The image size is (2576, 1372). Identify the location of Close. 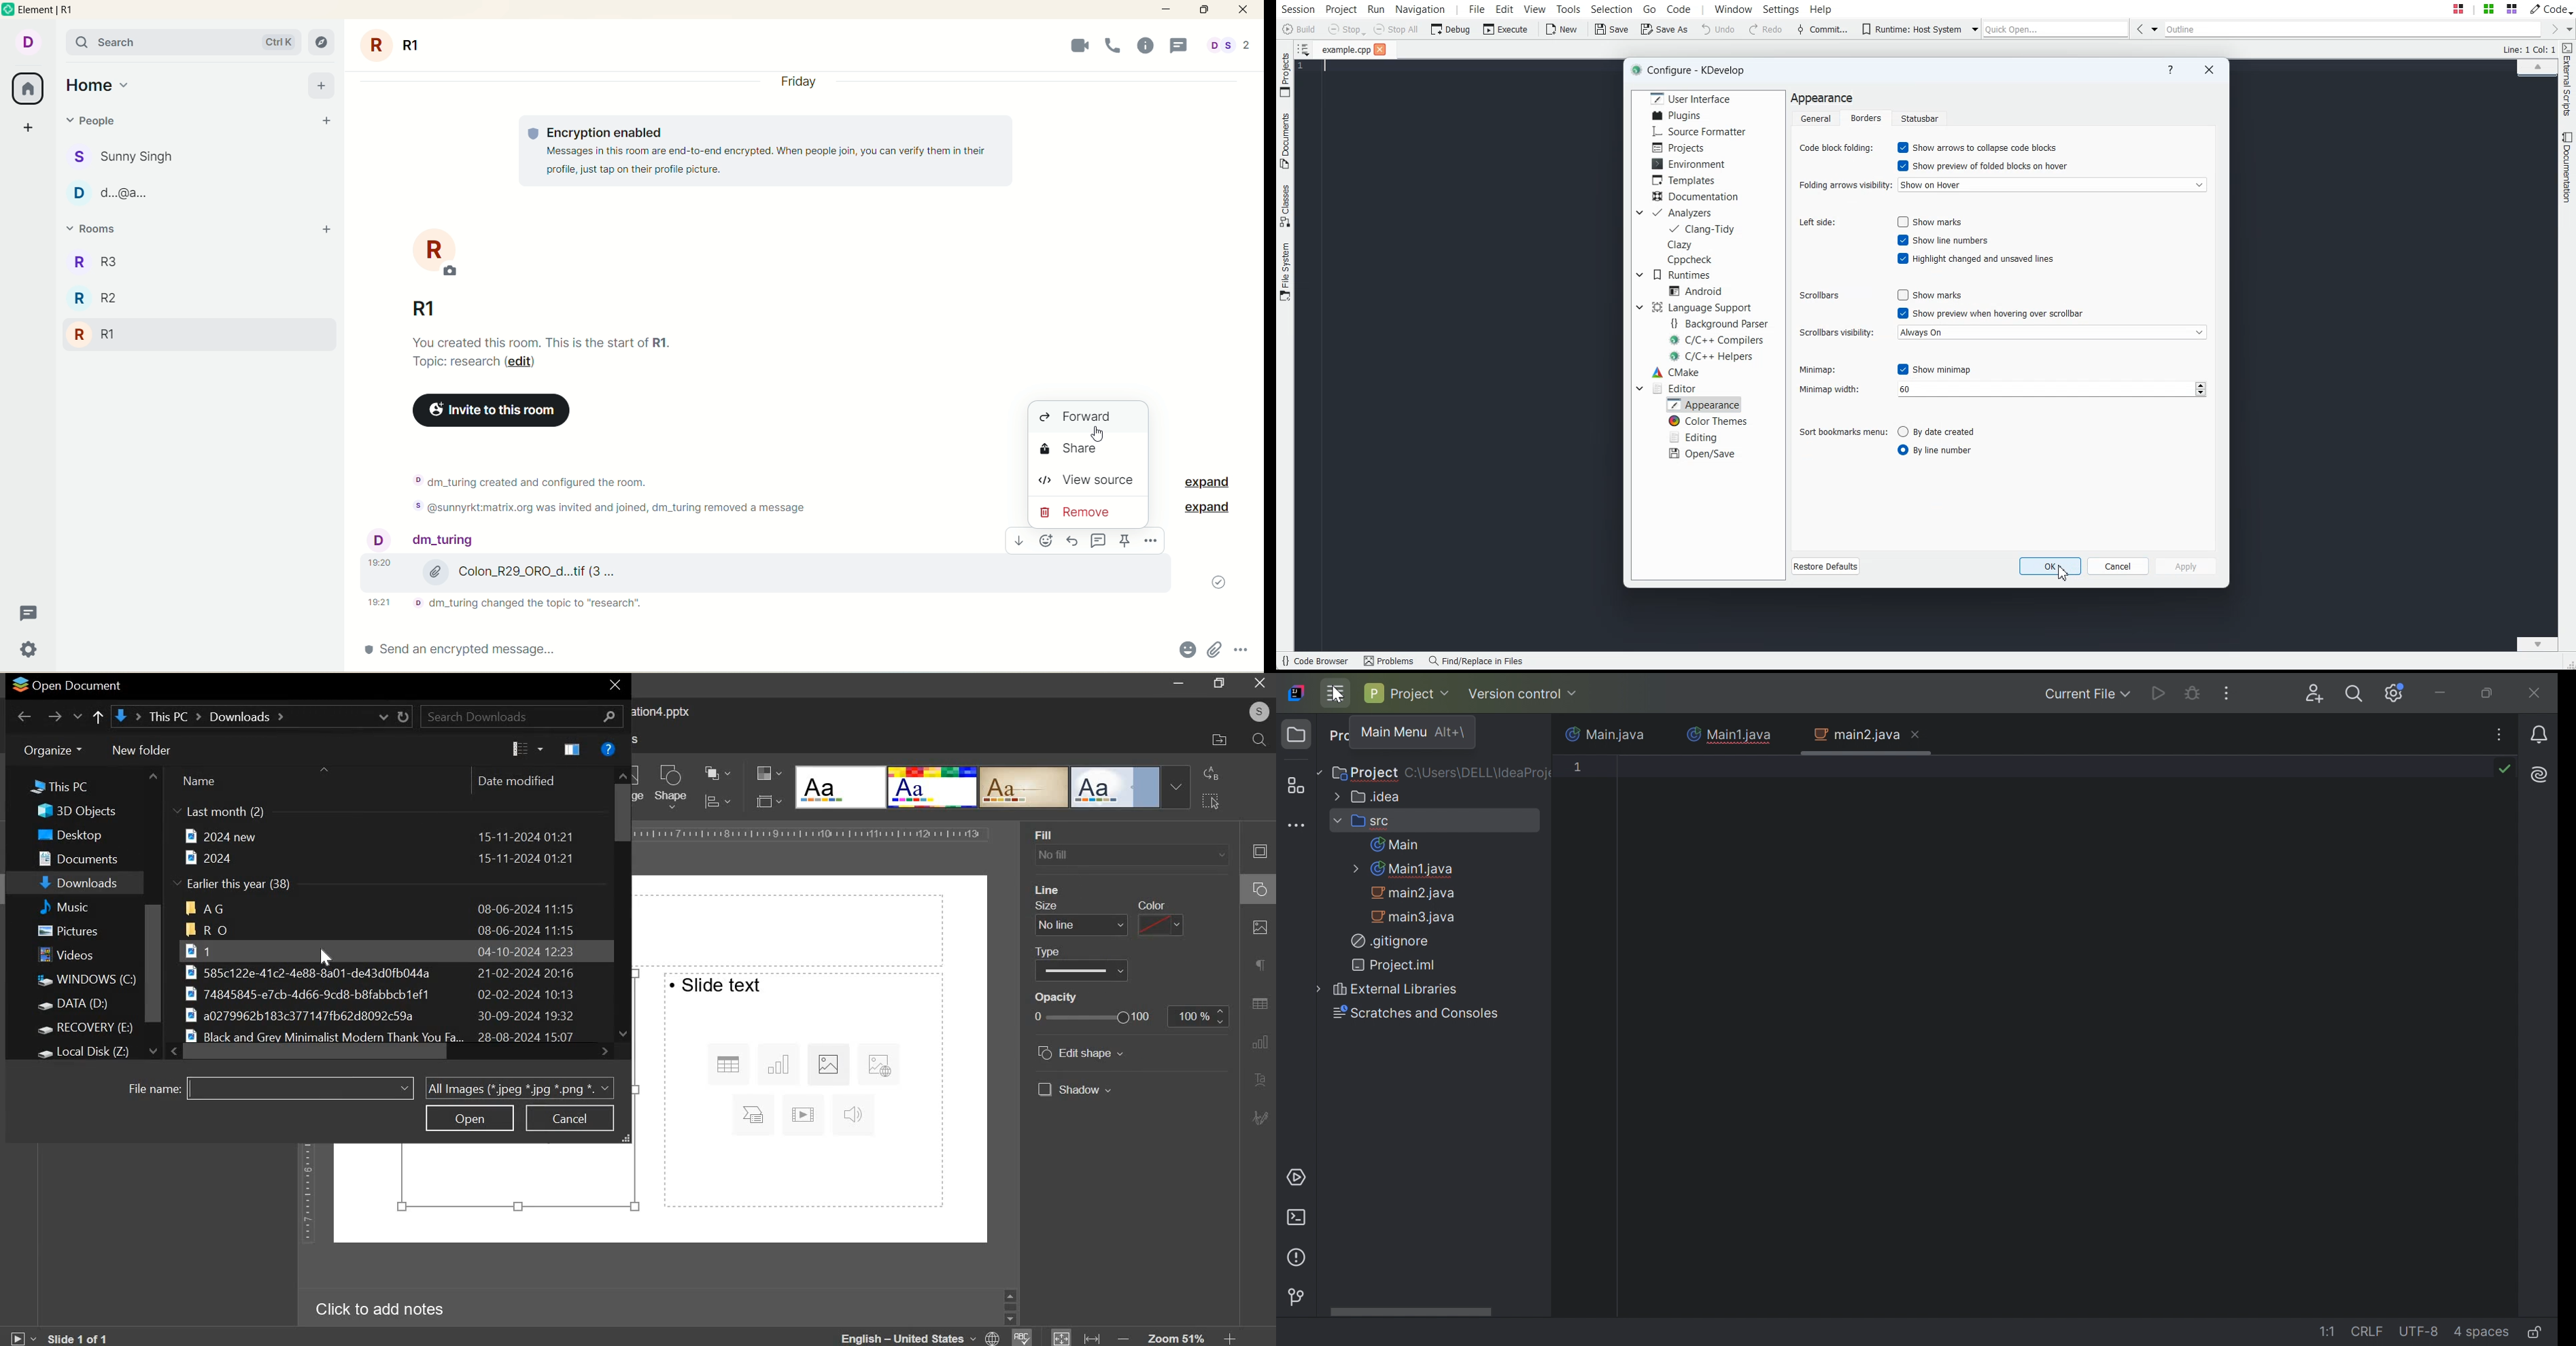
(2207, 70).